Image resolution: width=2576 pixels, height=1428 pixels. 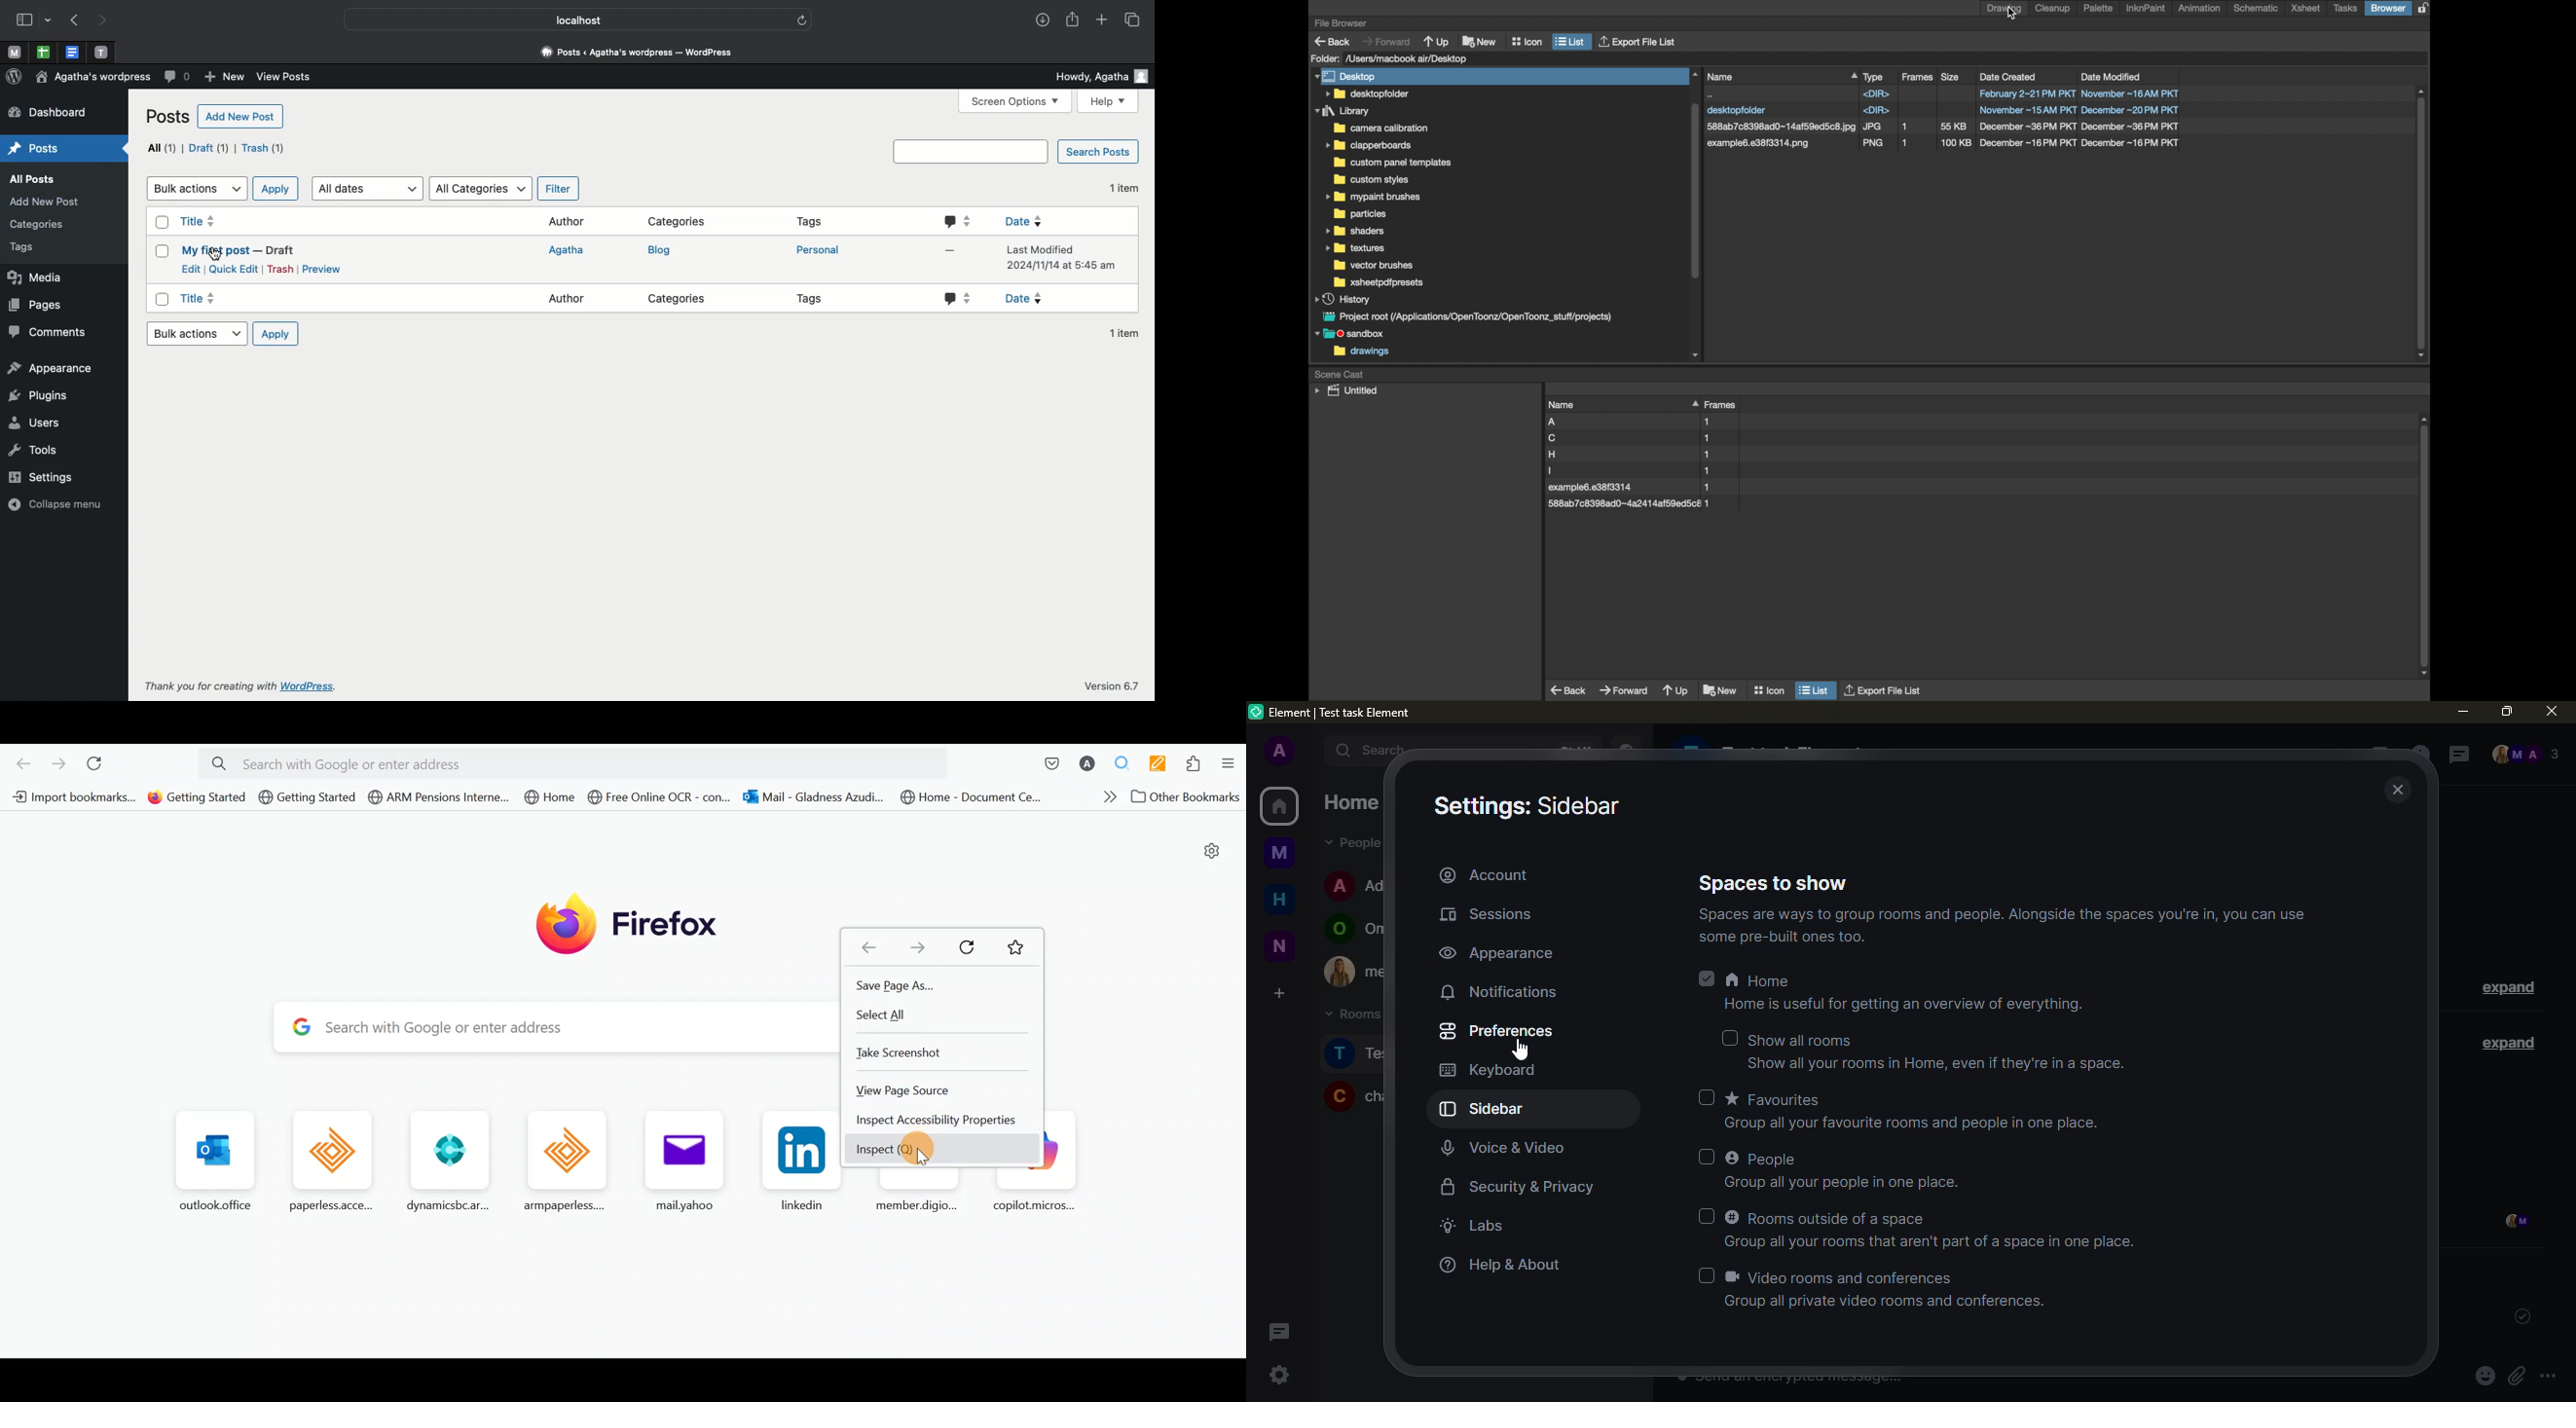 What do you see at coordinates (1898, 1301) in the screenshot?
I see `info` at bounding box center [1898, 1301].